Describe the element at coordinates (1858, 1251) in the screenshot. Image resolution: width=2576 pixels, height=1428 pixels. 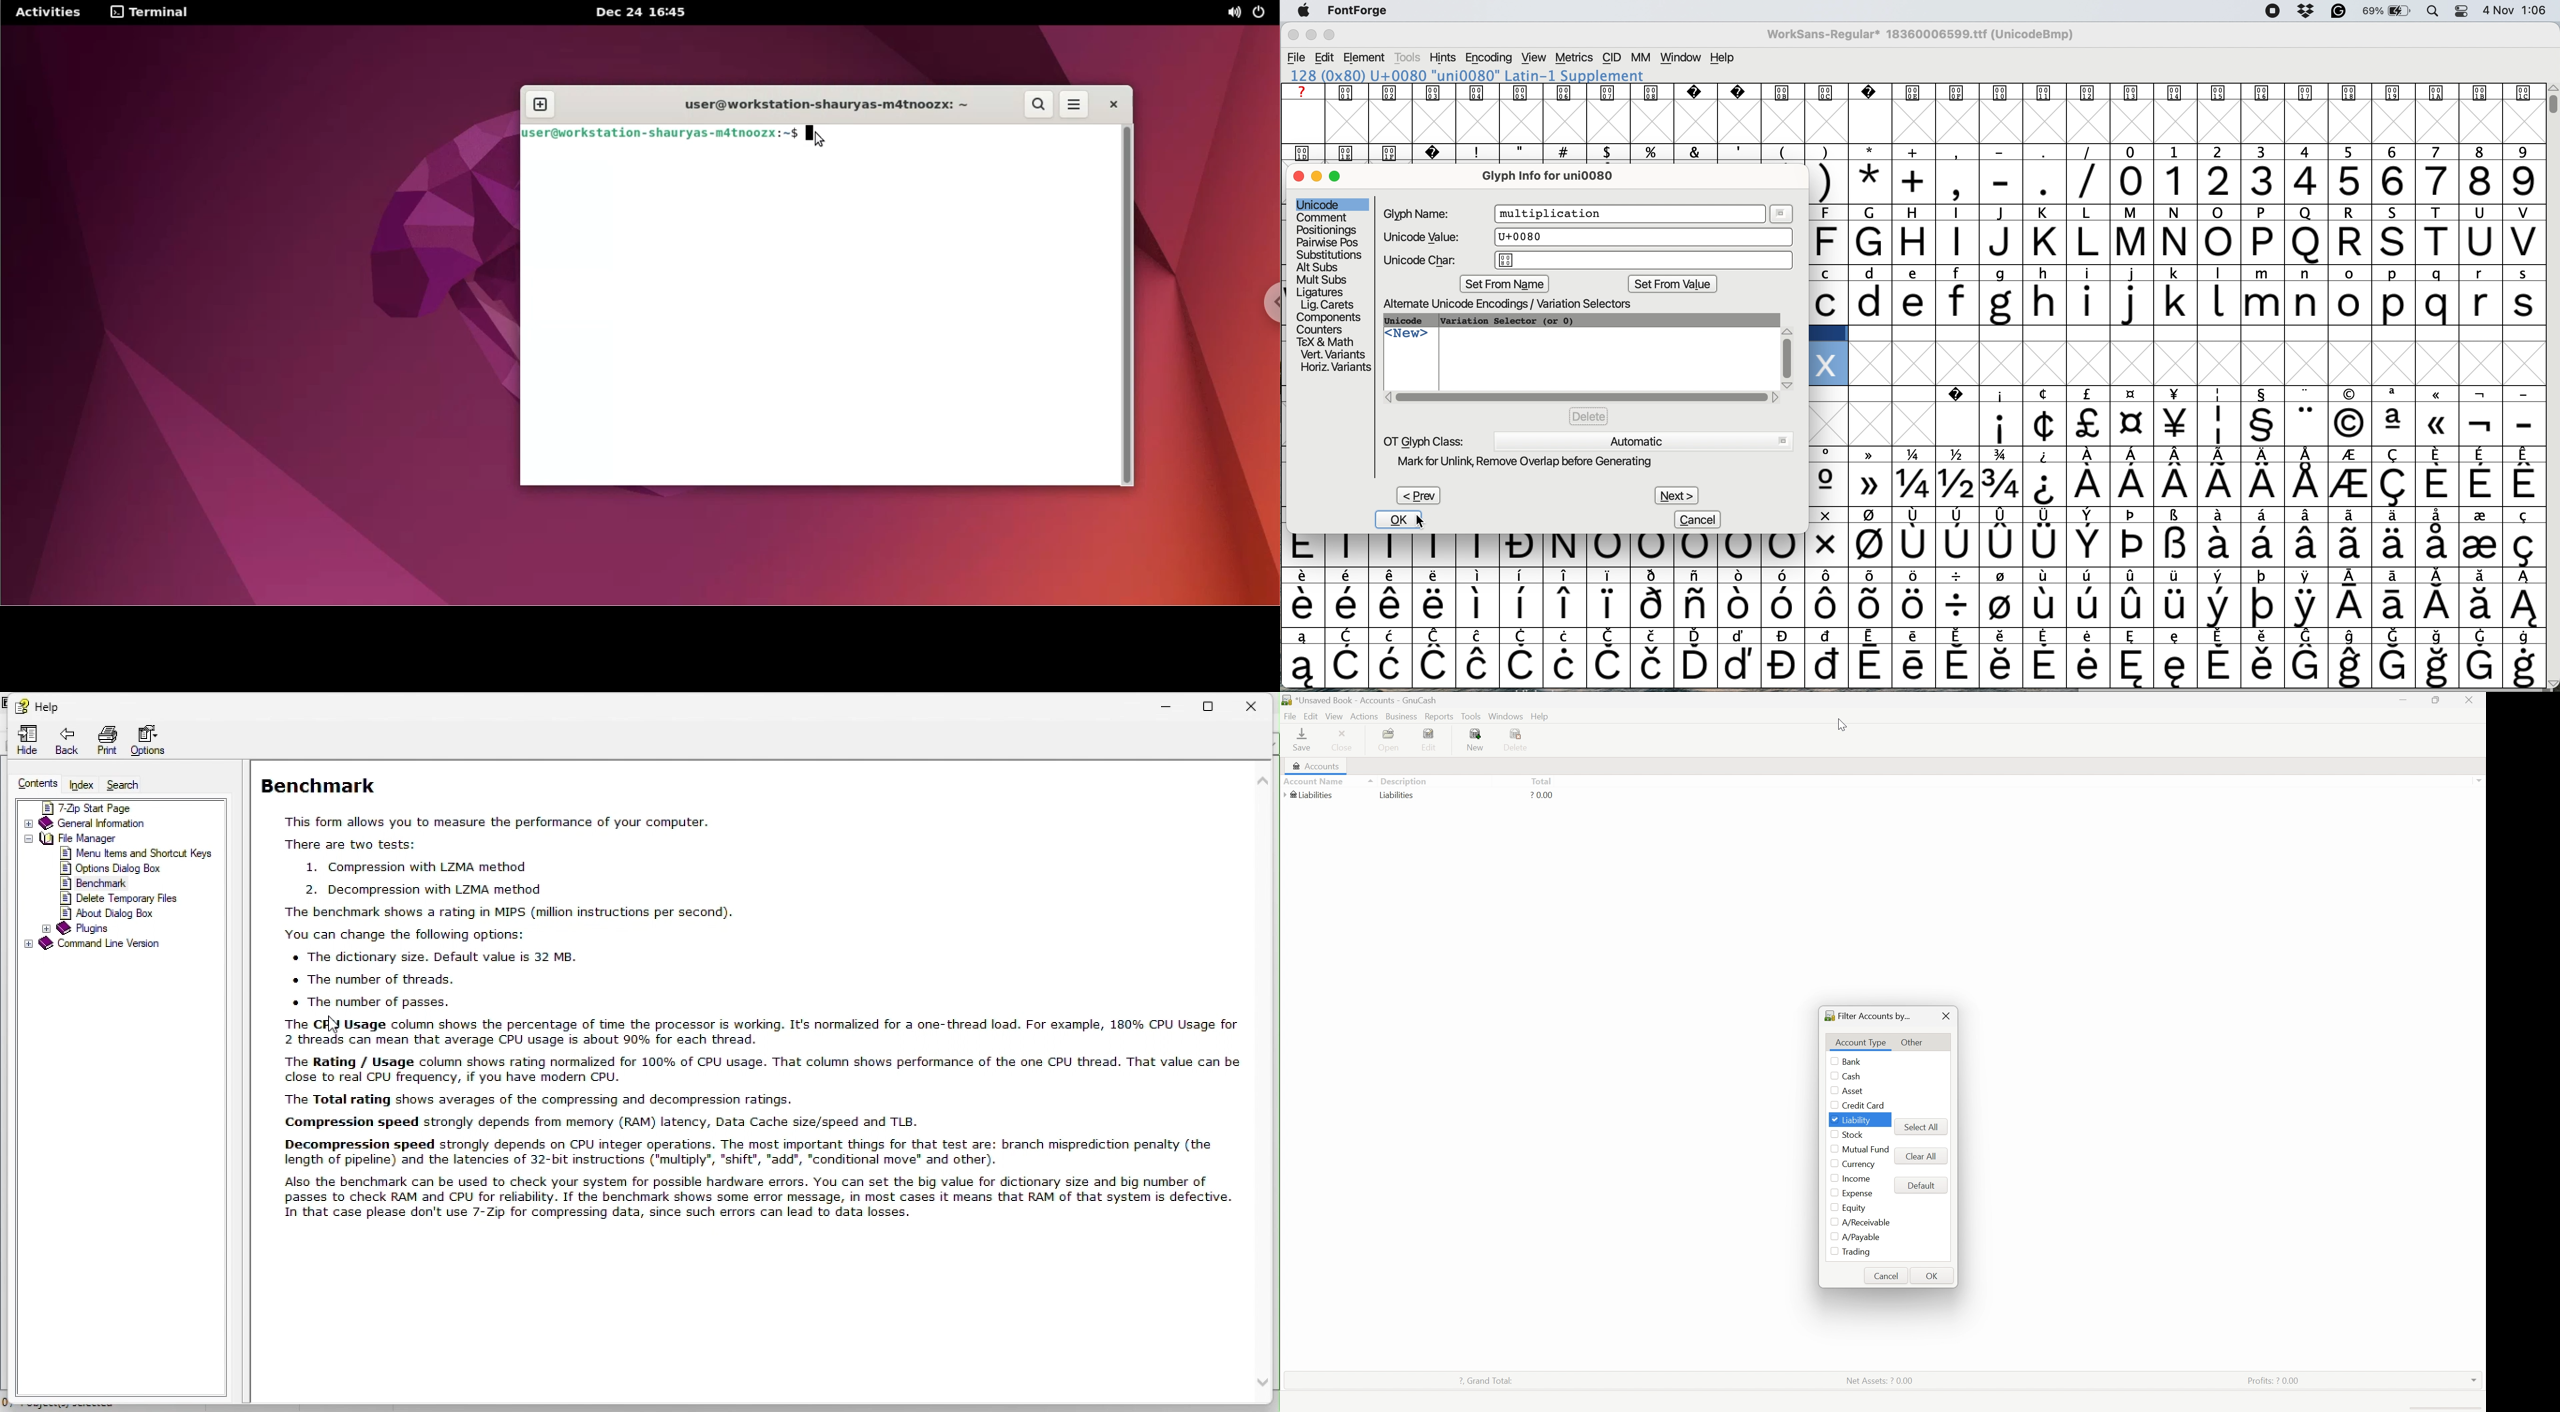
I see `Trading` at that location.